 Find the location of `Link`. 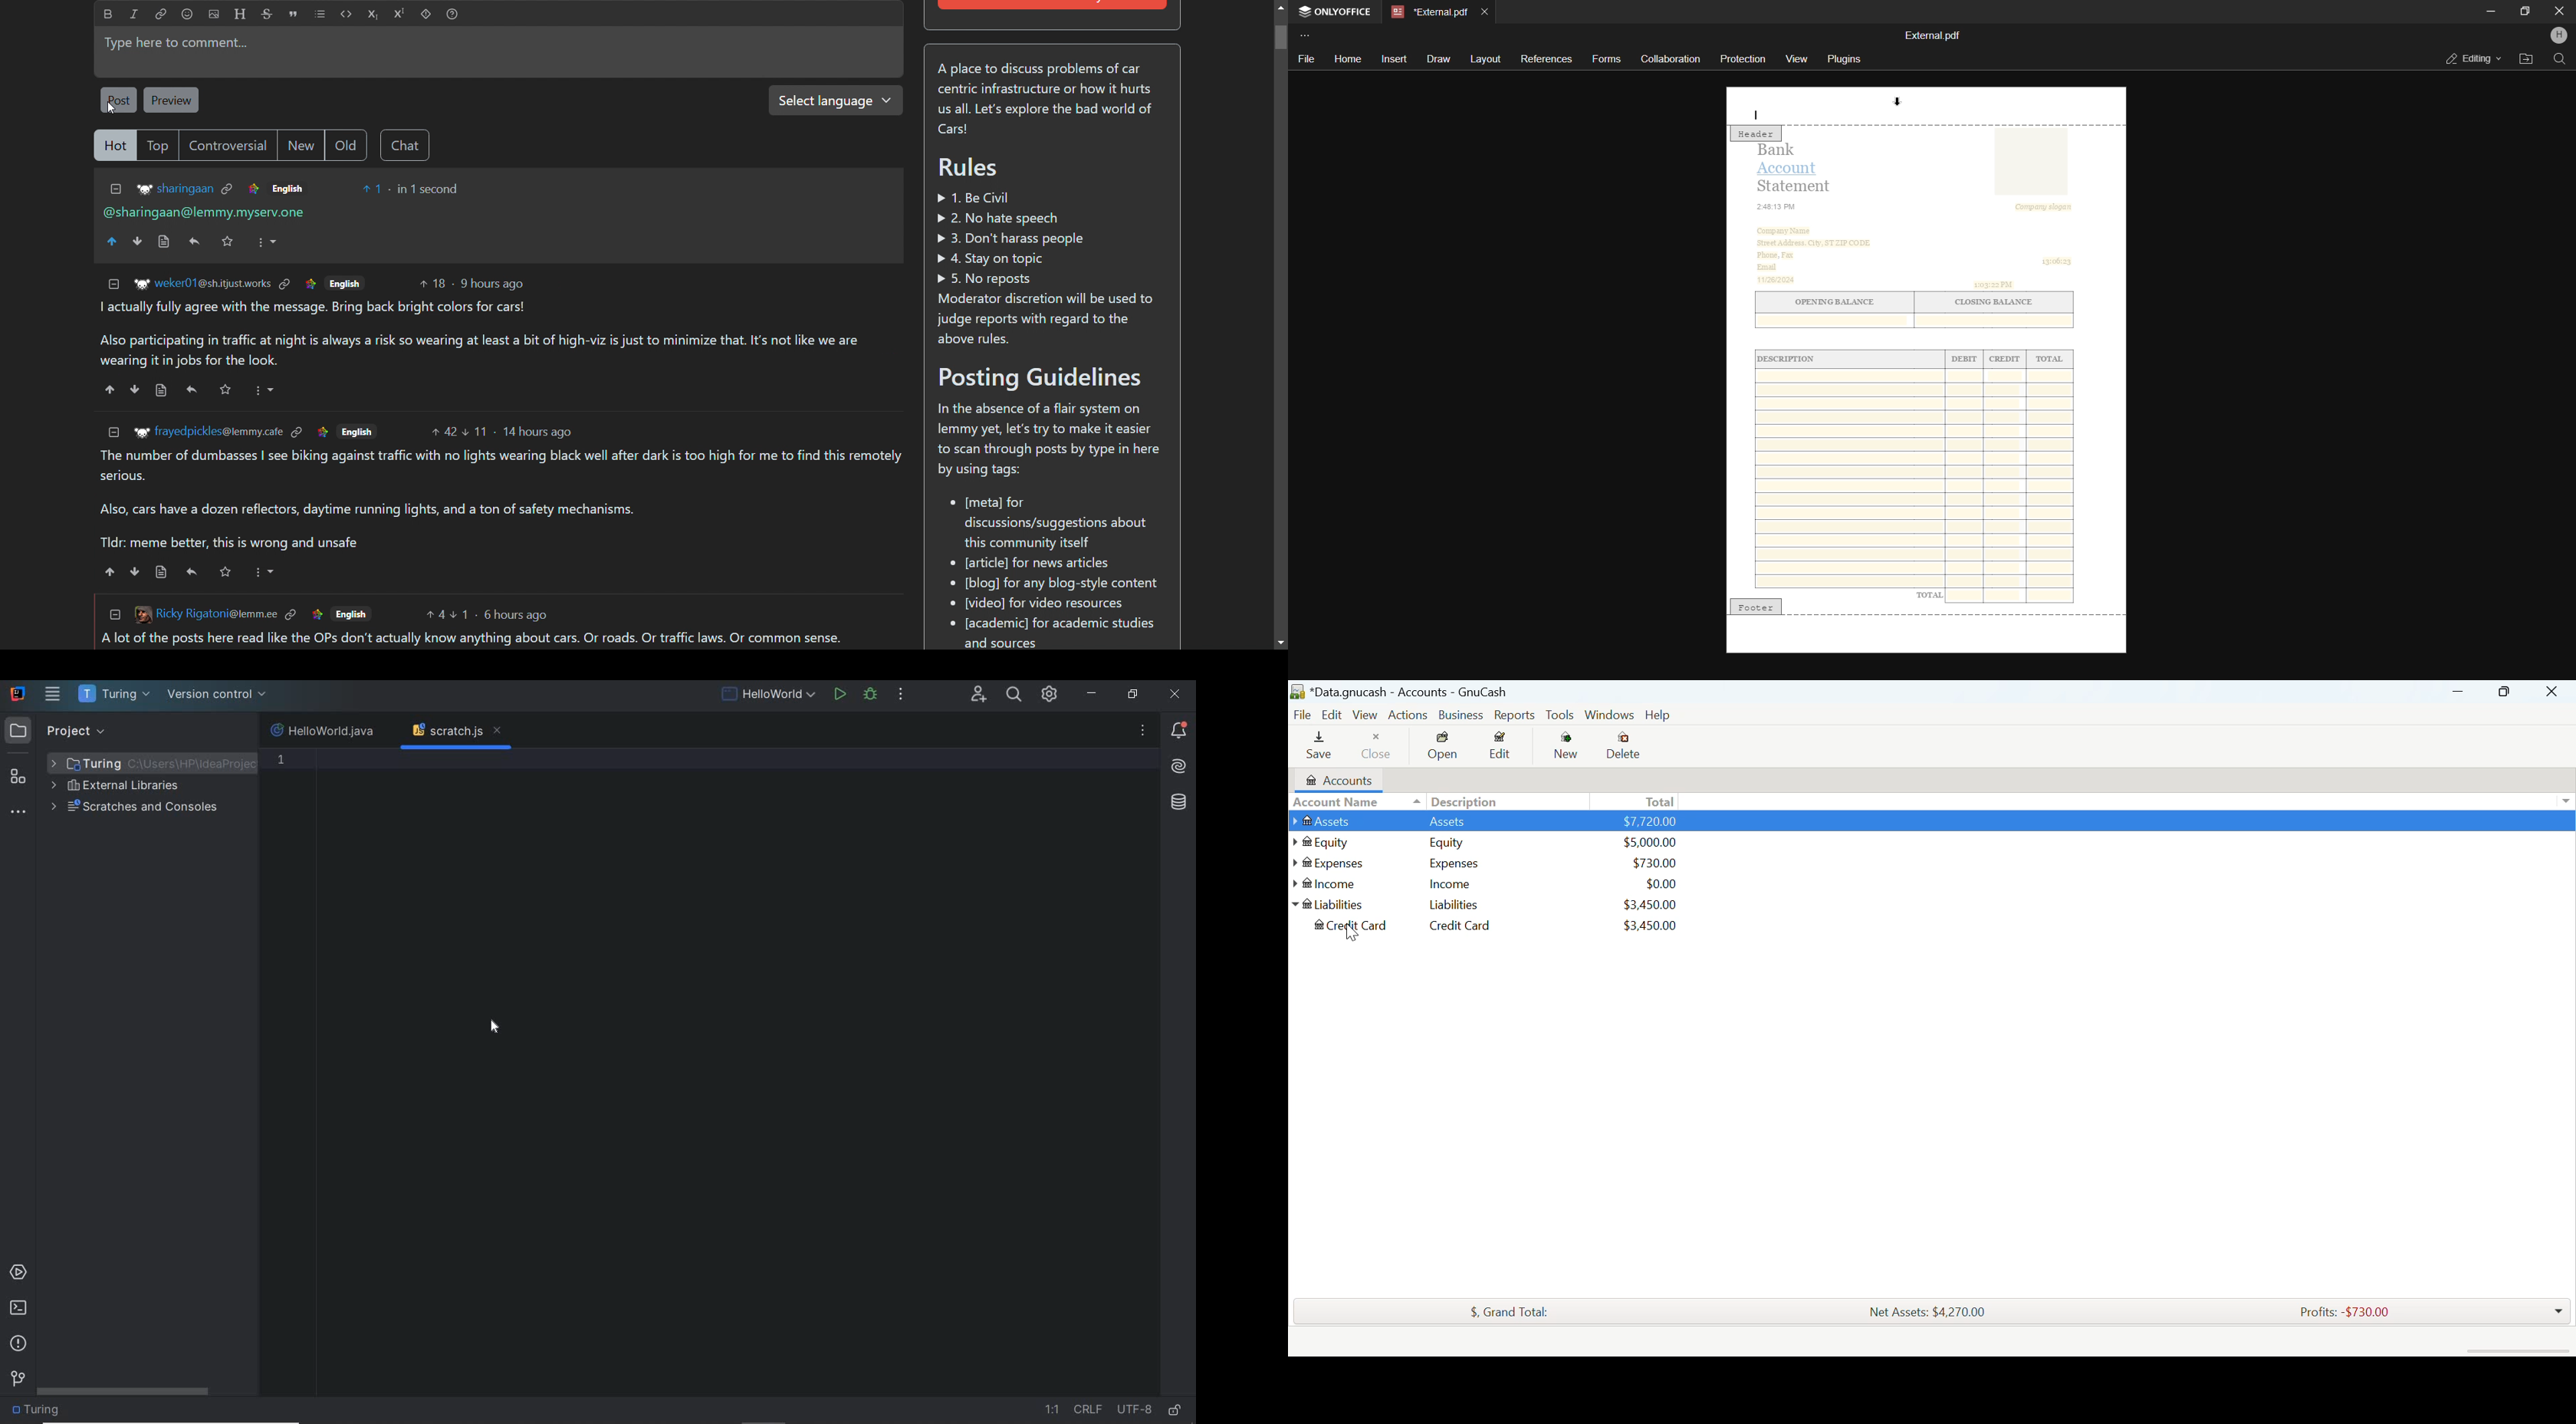

Link is located at coordinates (317, 614).